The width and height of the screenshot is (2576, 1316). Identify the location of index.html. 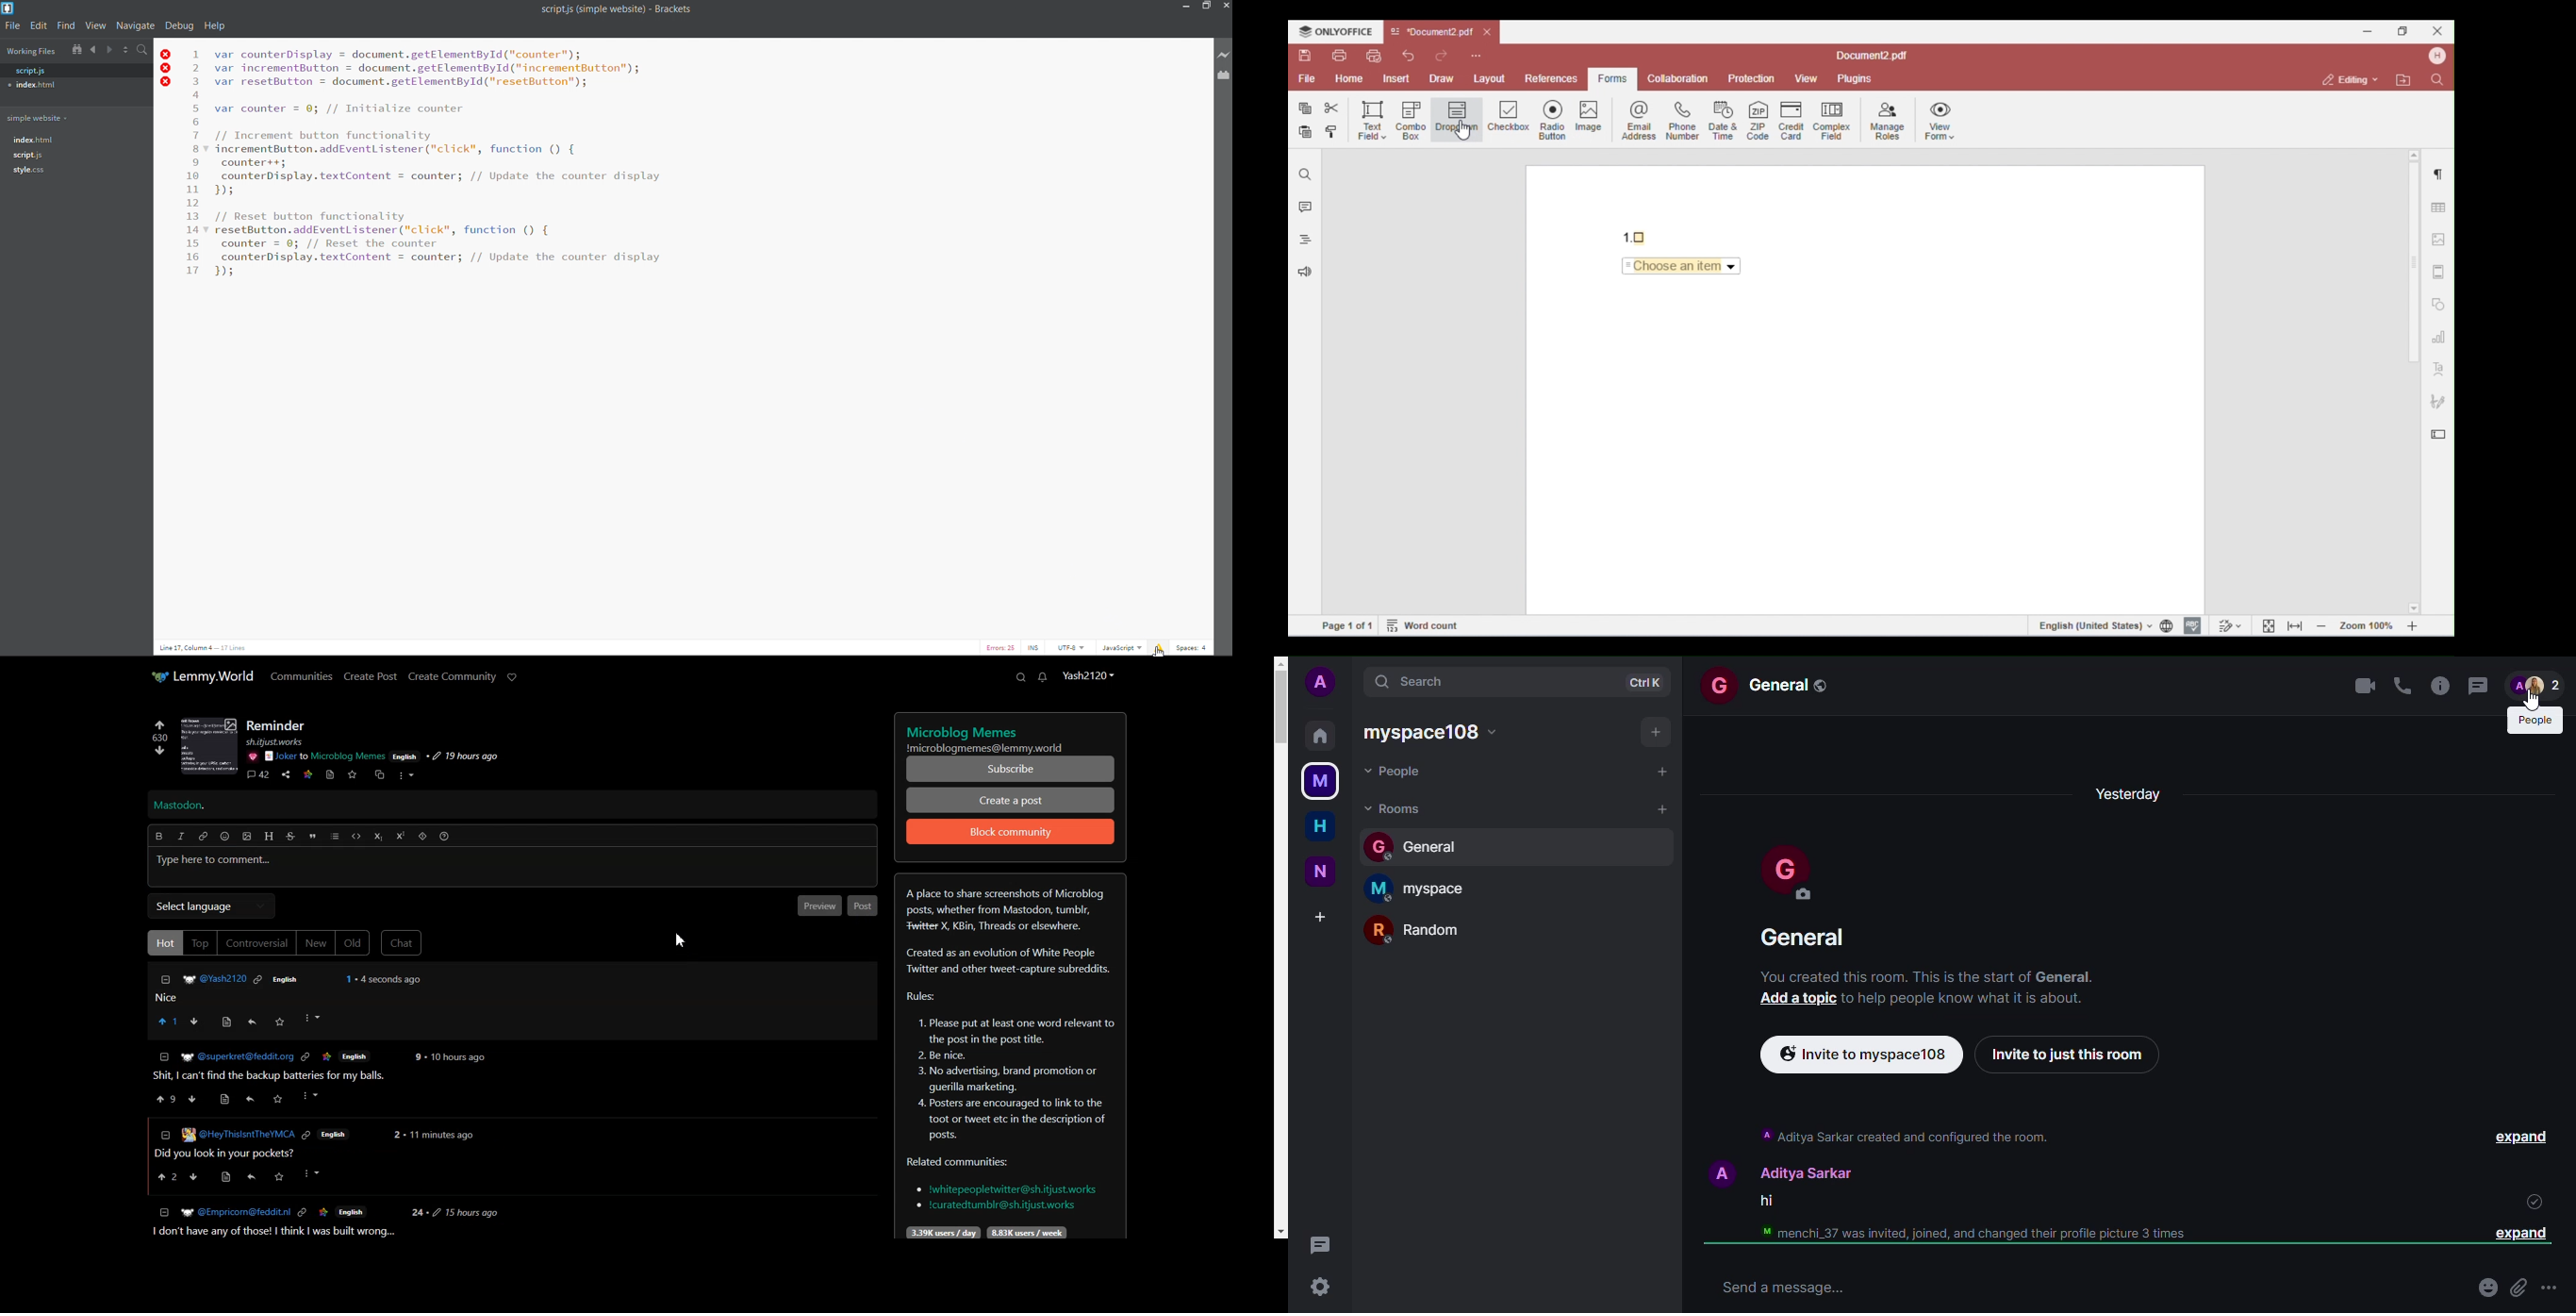
(33, 86).